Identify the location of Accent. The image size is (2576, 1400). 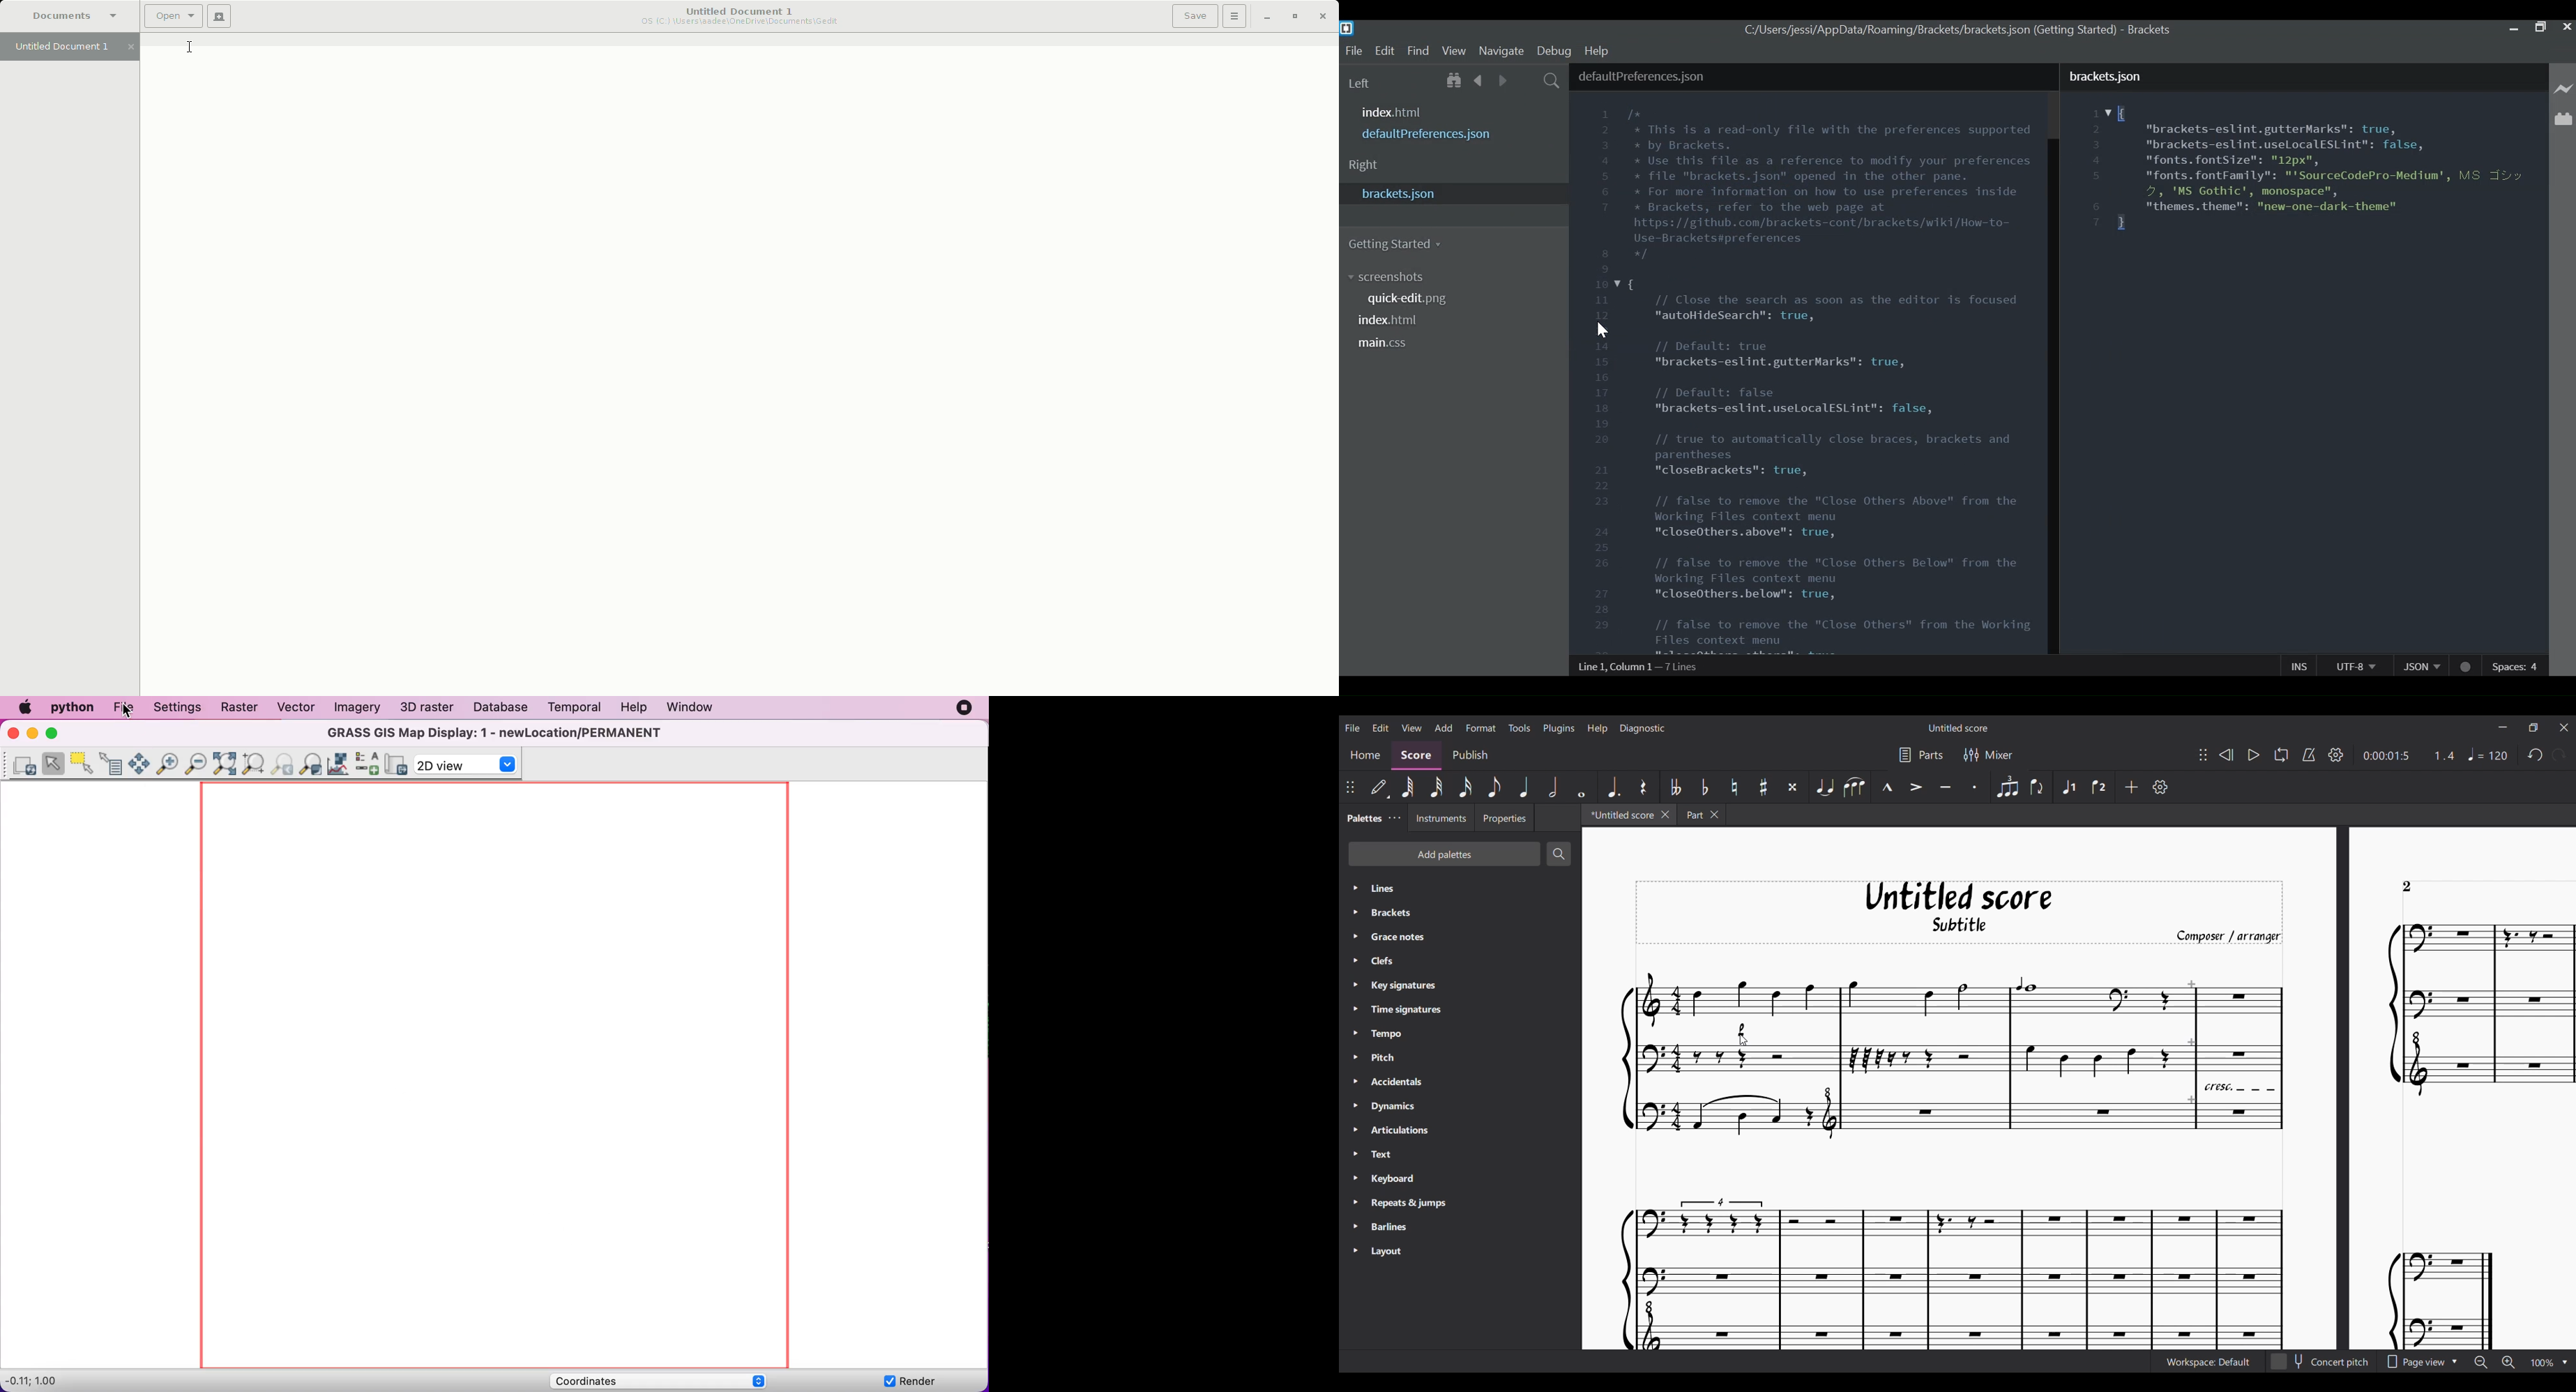
(1916, 786).